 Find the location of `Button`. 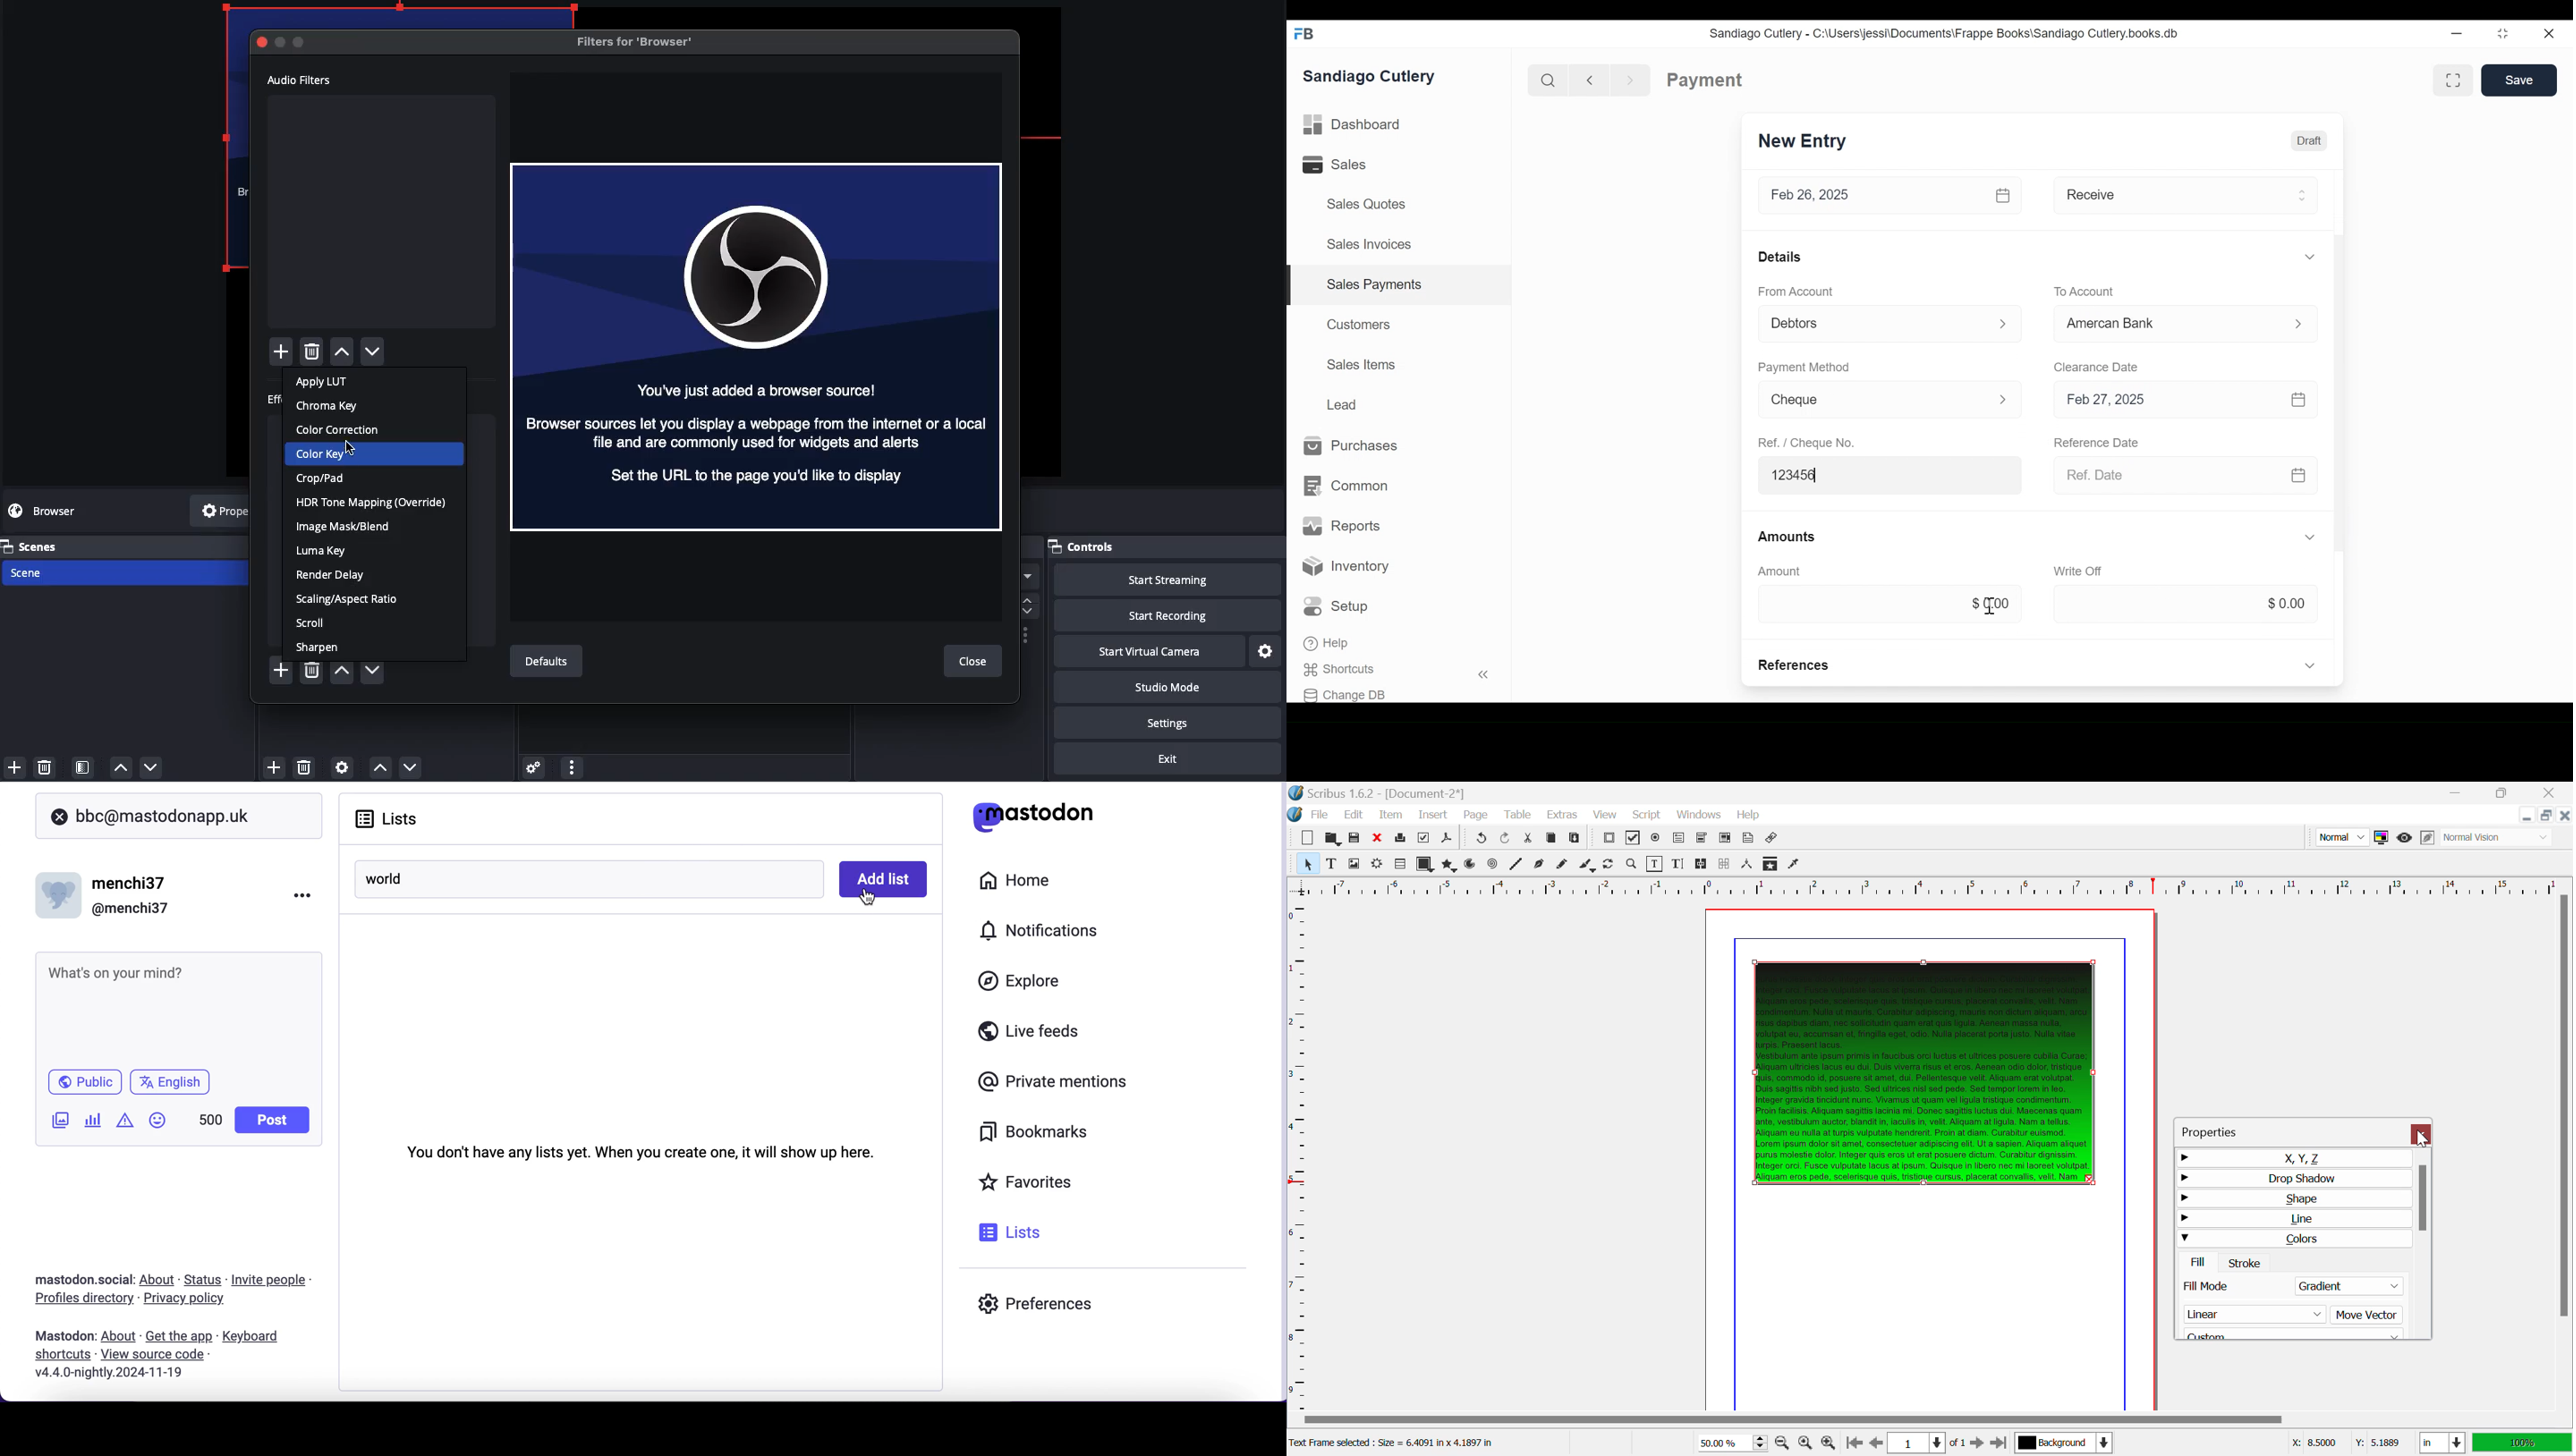

Button is located at coordinates (282, 43).